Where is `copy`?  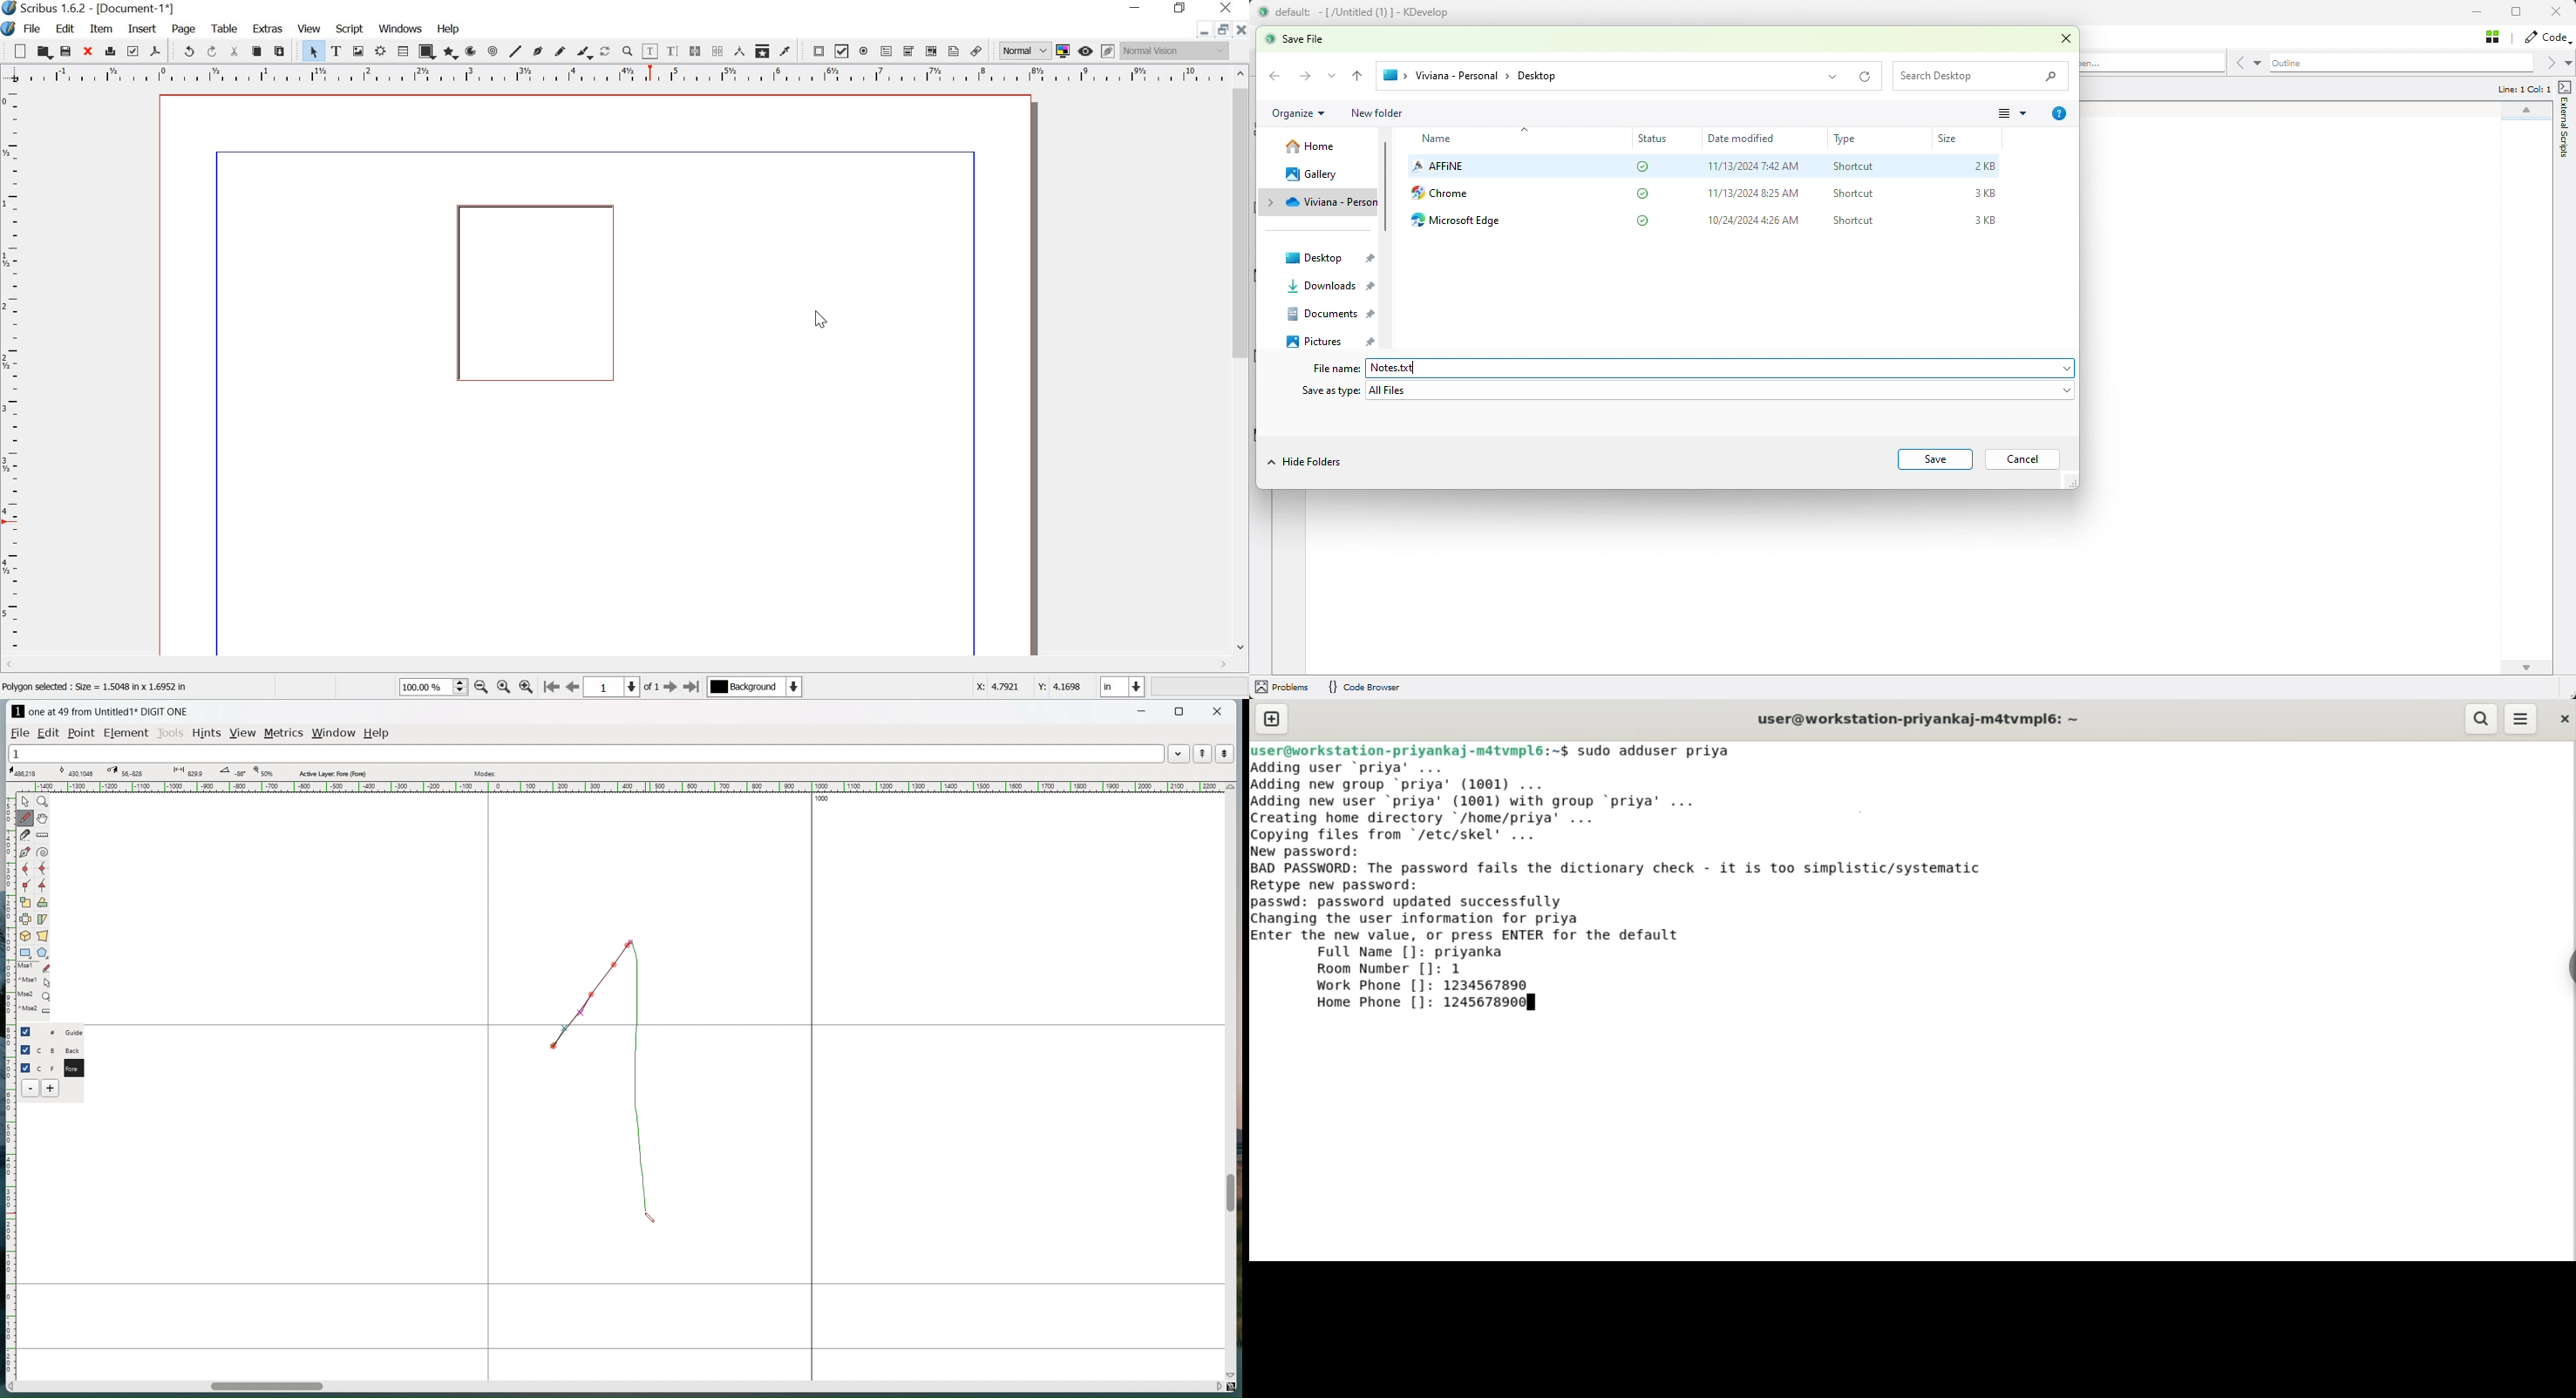 copy is located at coordinates (257, 51).